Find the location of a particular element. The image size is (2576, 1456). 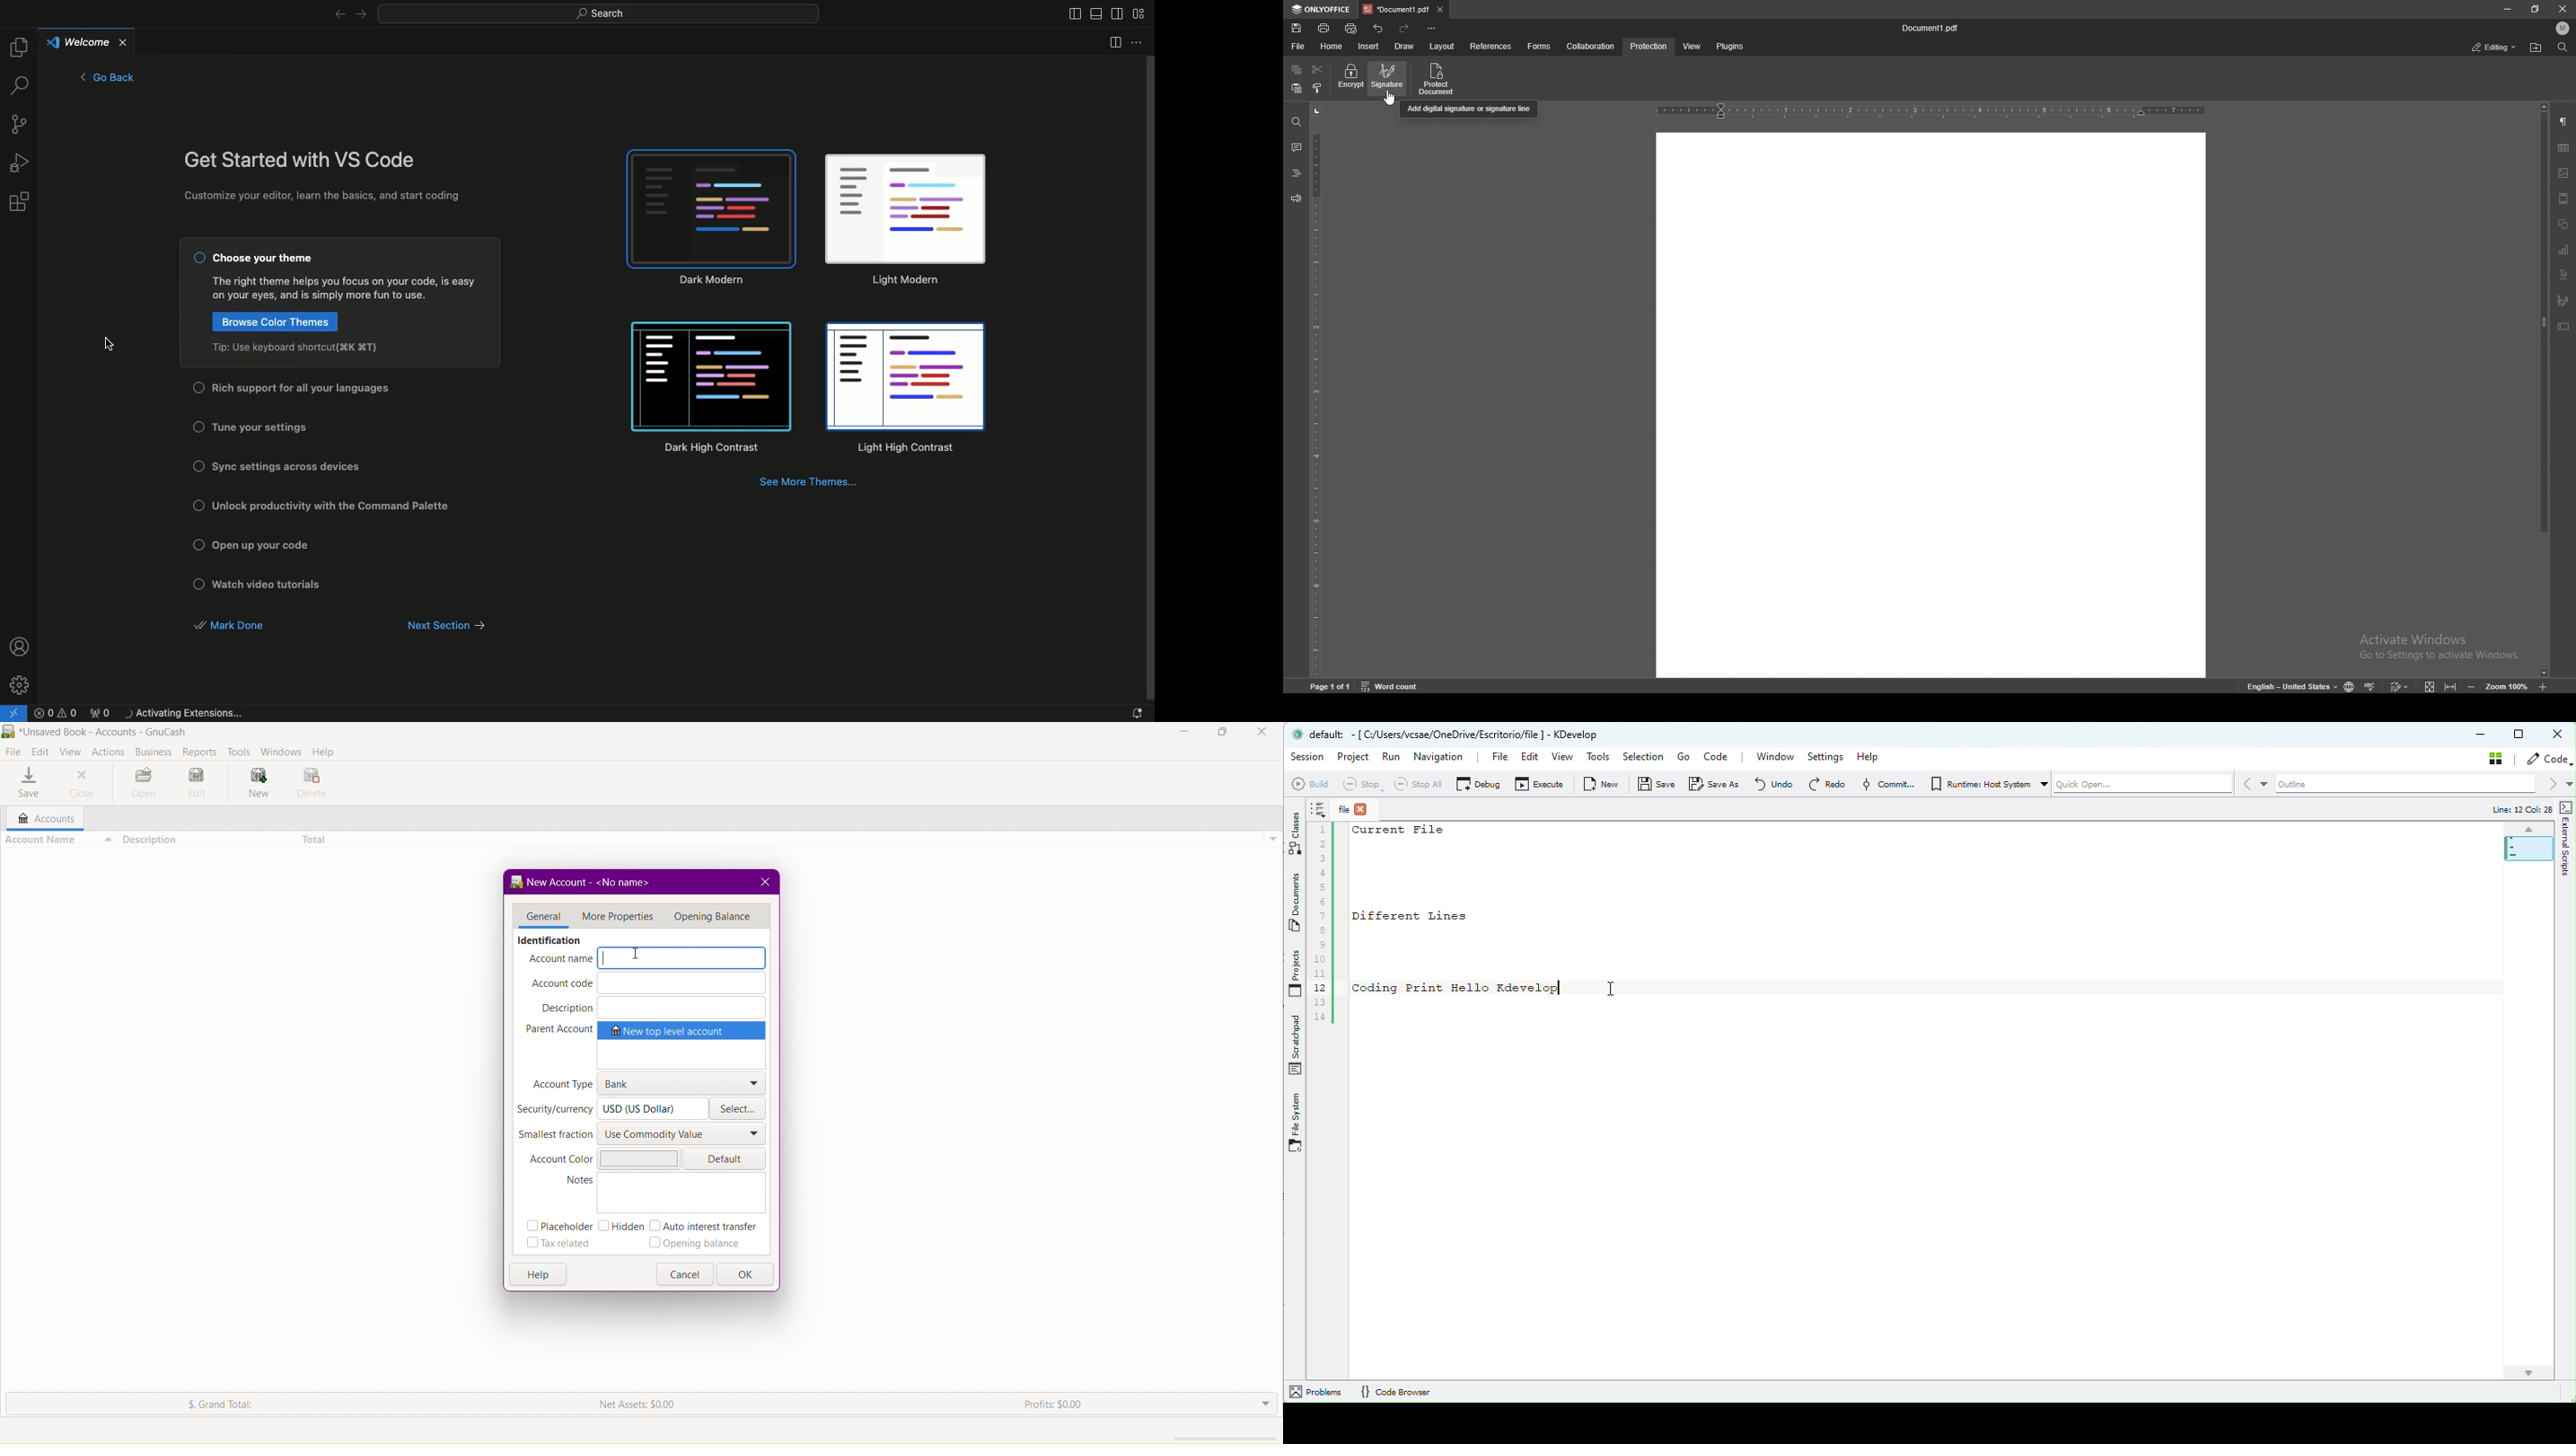

comment is located at coordinates (1295, 147).